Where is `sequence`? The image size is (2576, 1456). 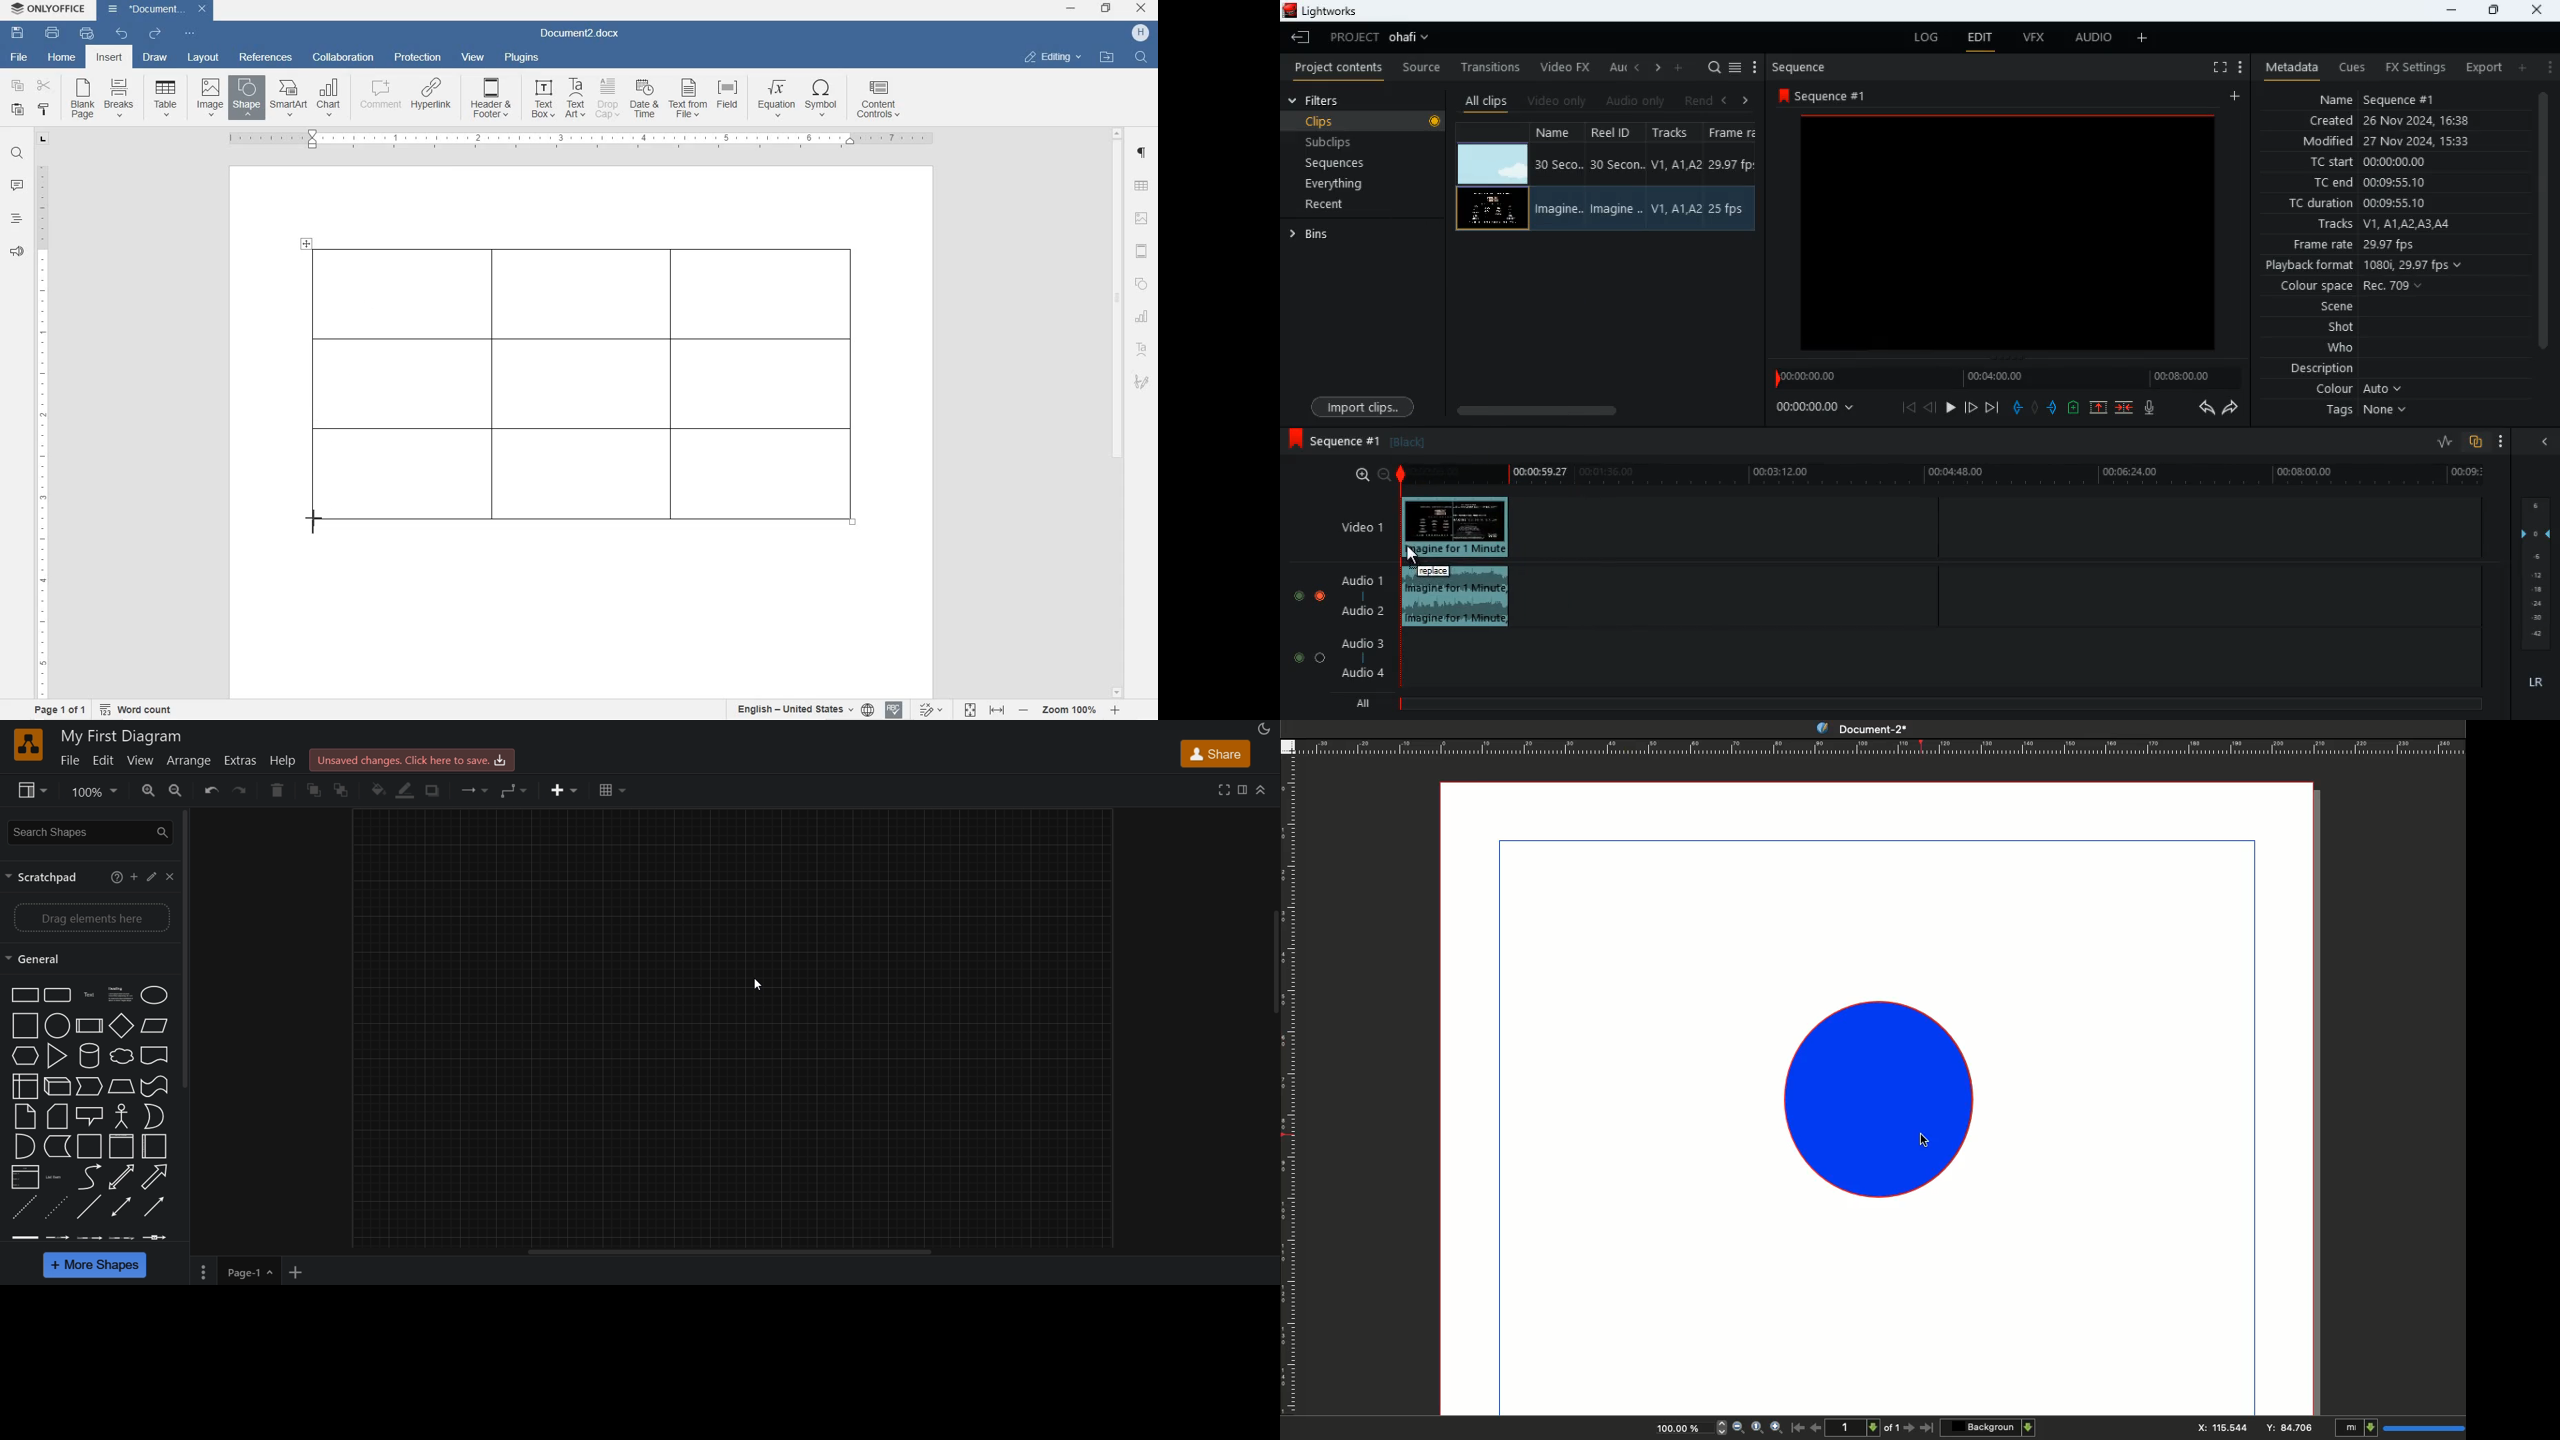 sequence is located at coordinates (1808, 67).